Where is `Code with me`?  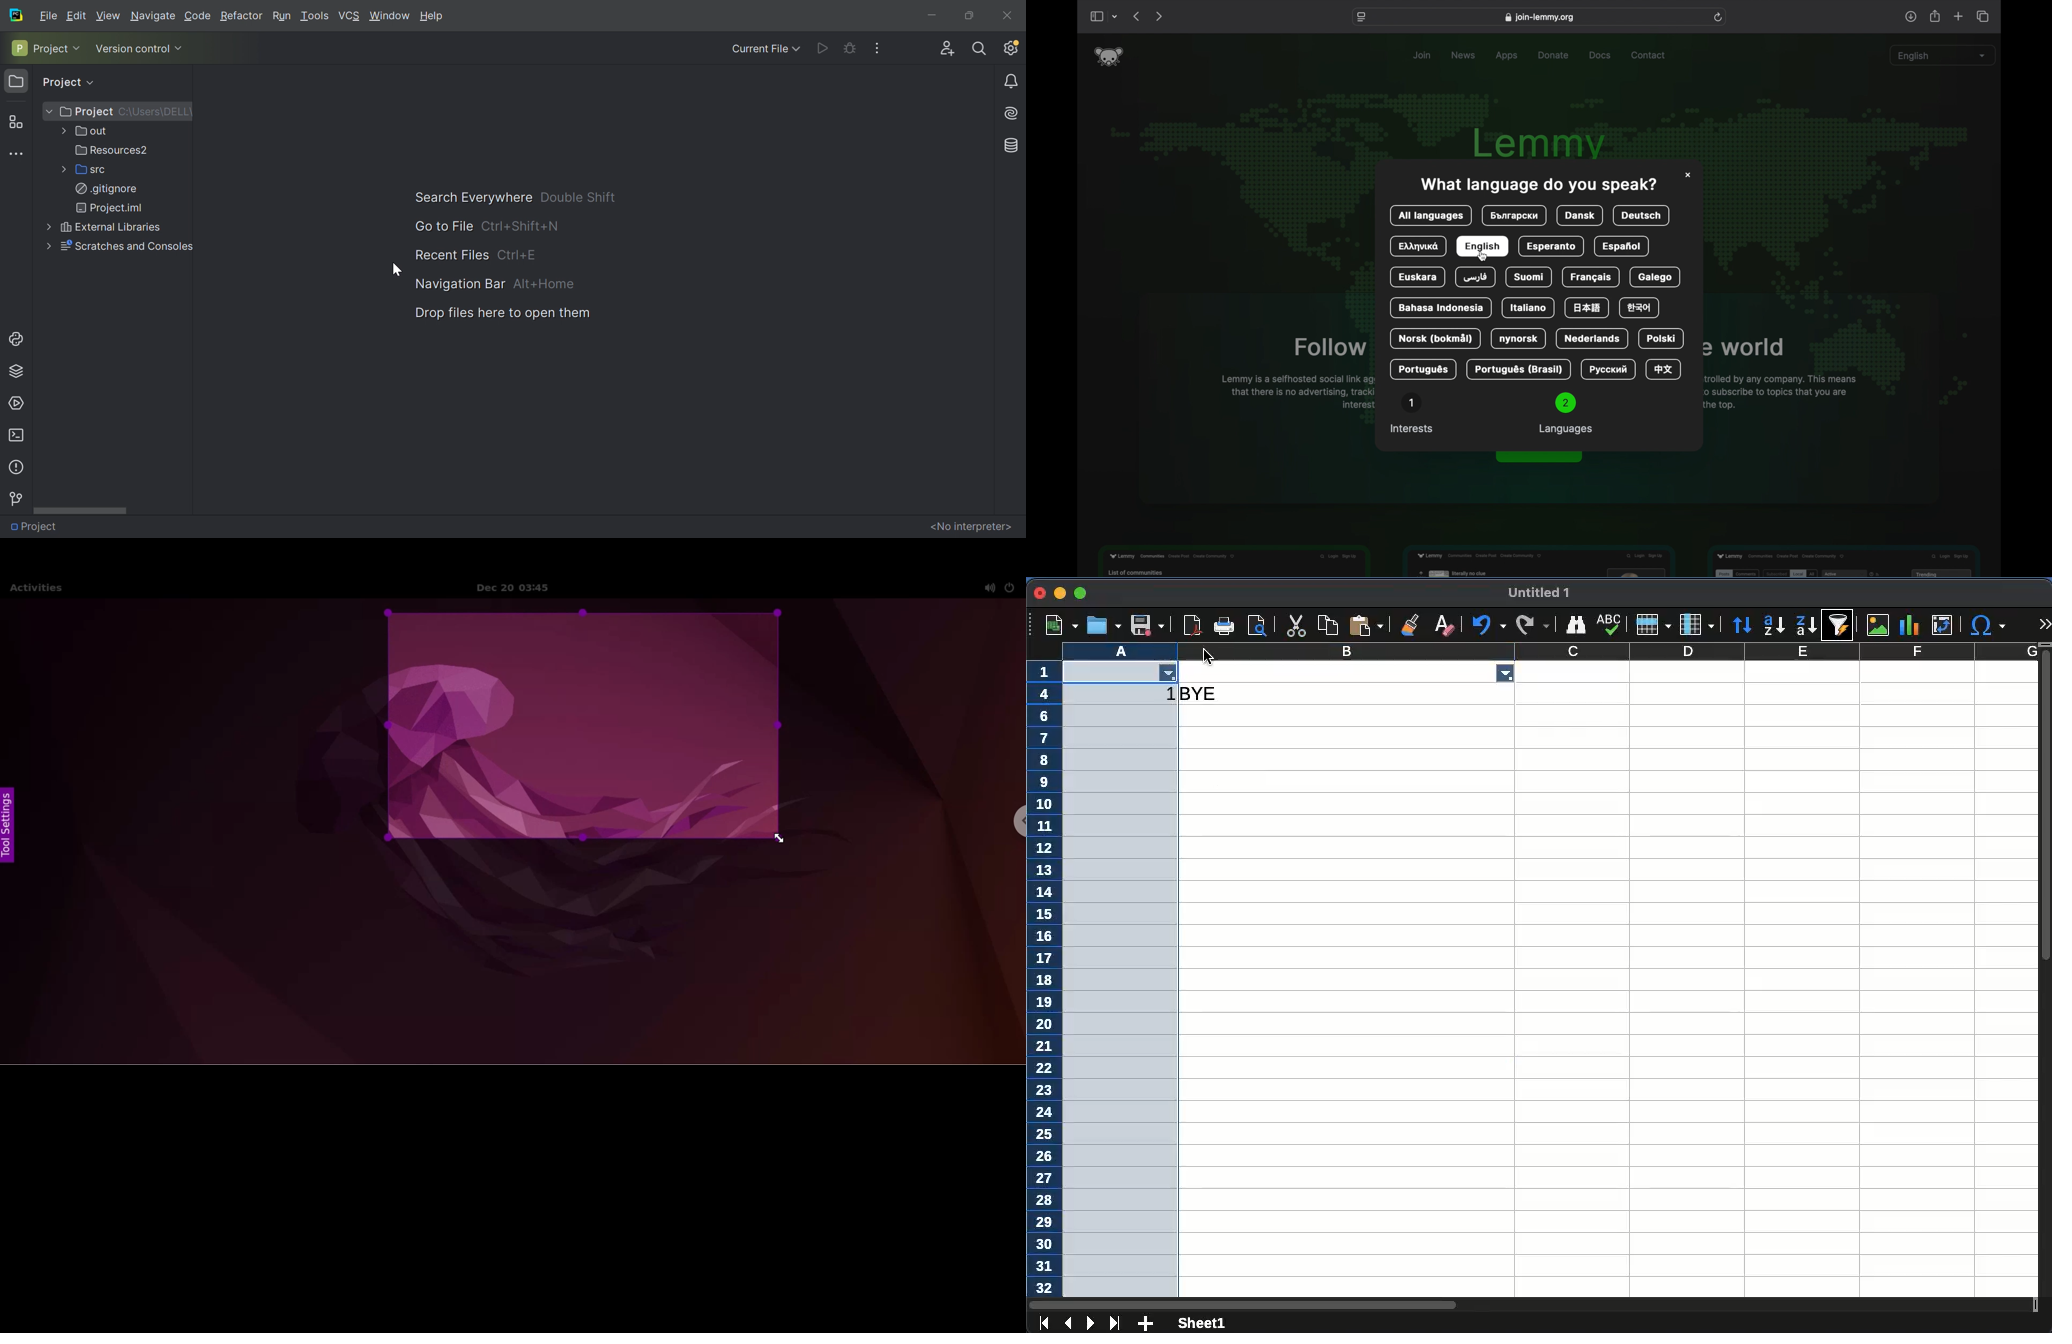 Code with me is located at coordinates (945, 45).